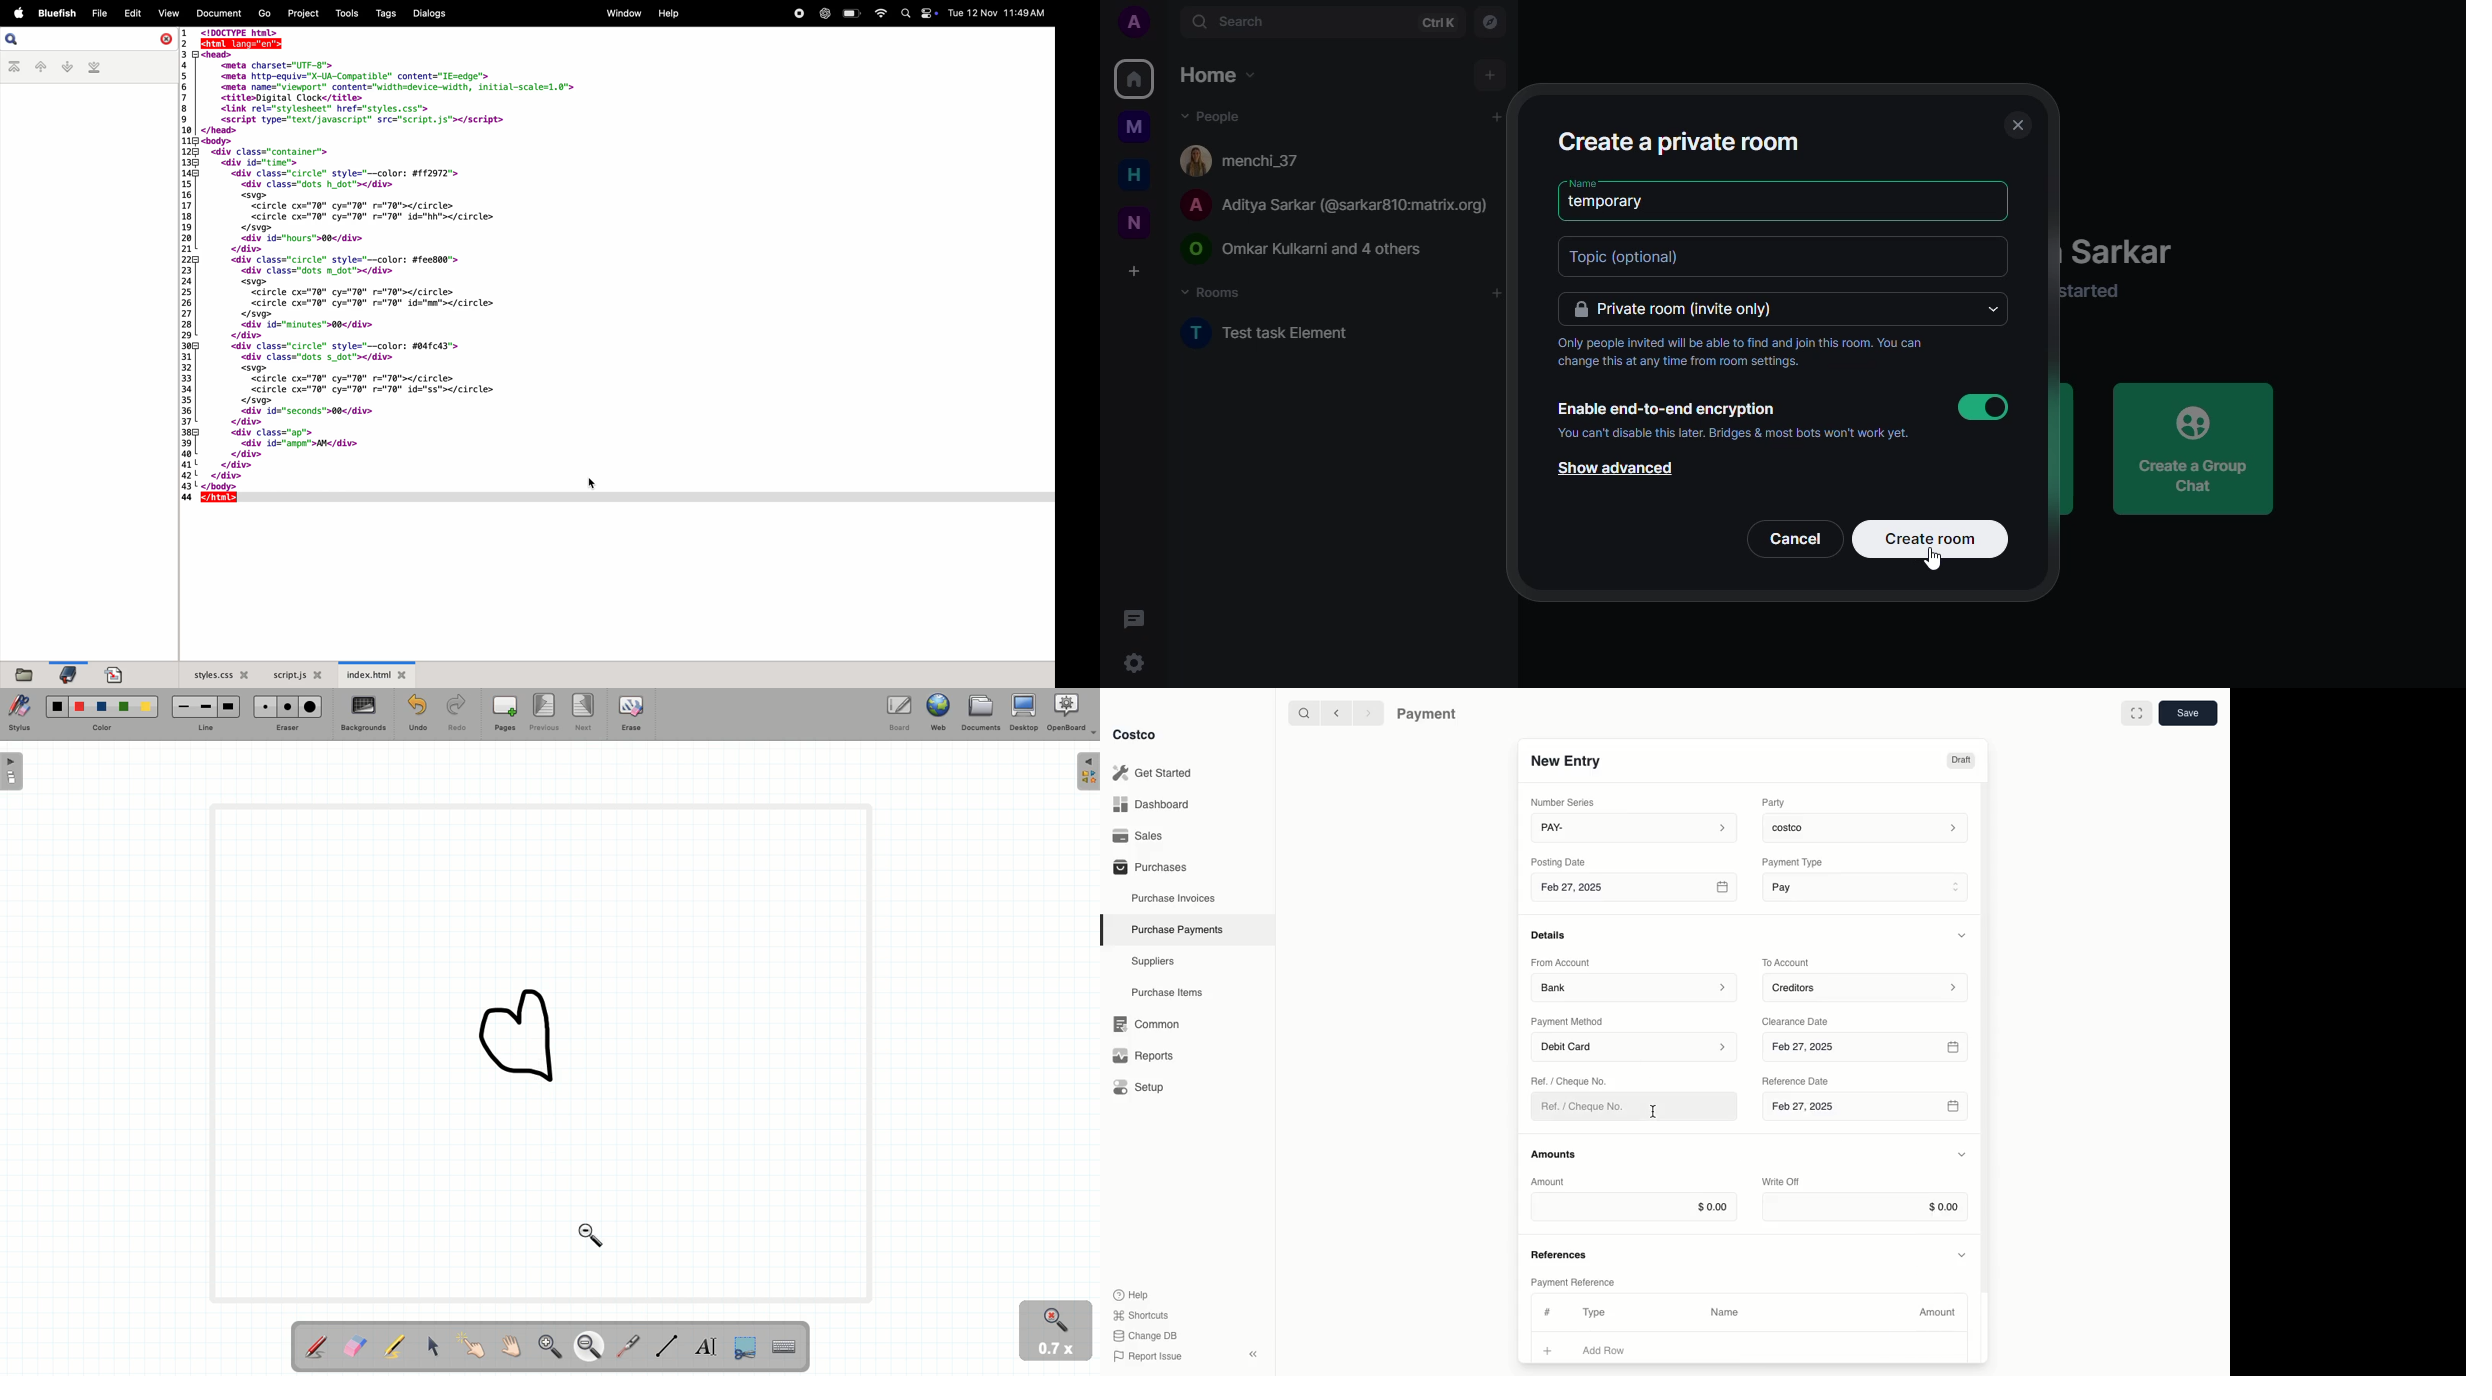  Describe the element at coordinates (15, 68) in the screenshot. I see `first bookmark` at that location.